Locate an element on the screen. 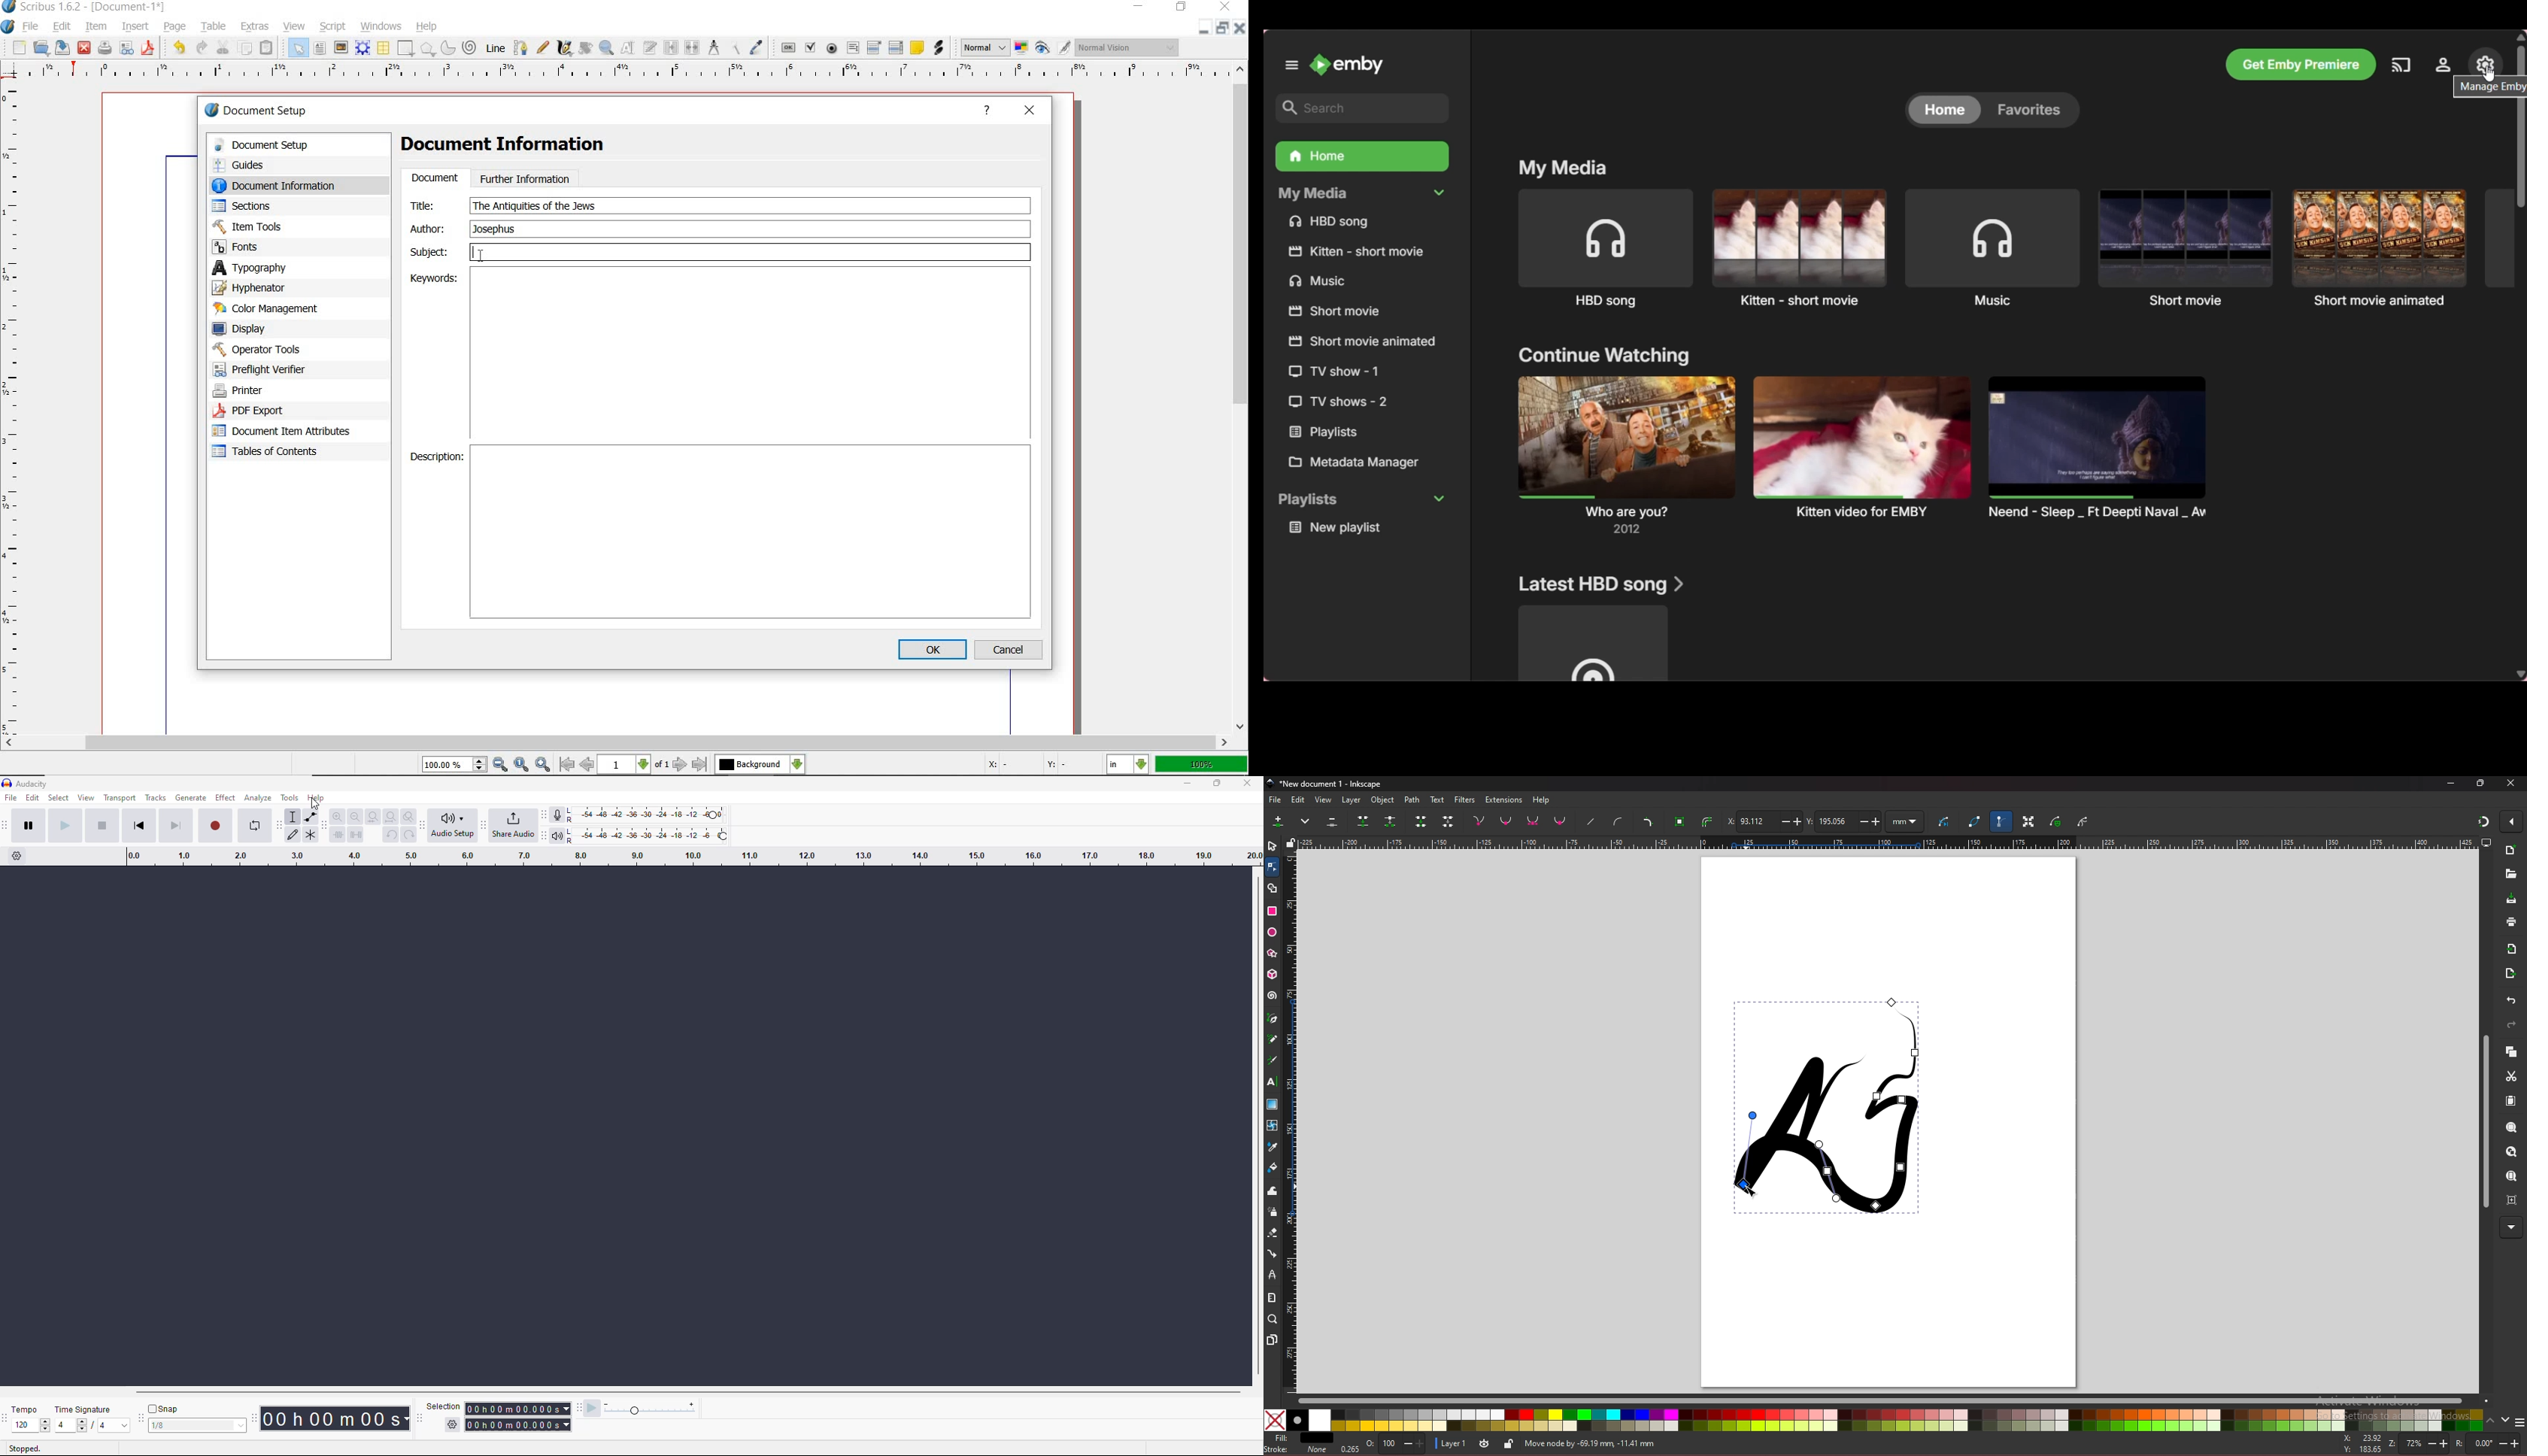 The height and width of the screenshot is (1456, 2548). cut is located at coordinates (2512, 1076).